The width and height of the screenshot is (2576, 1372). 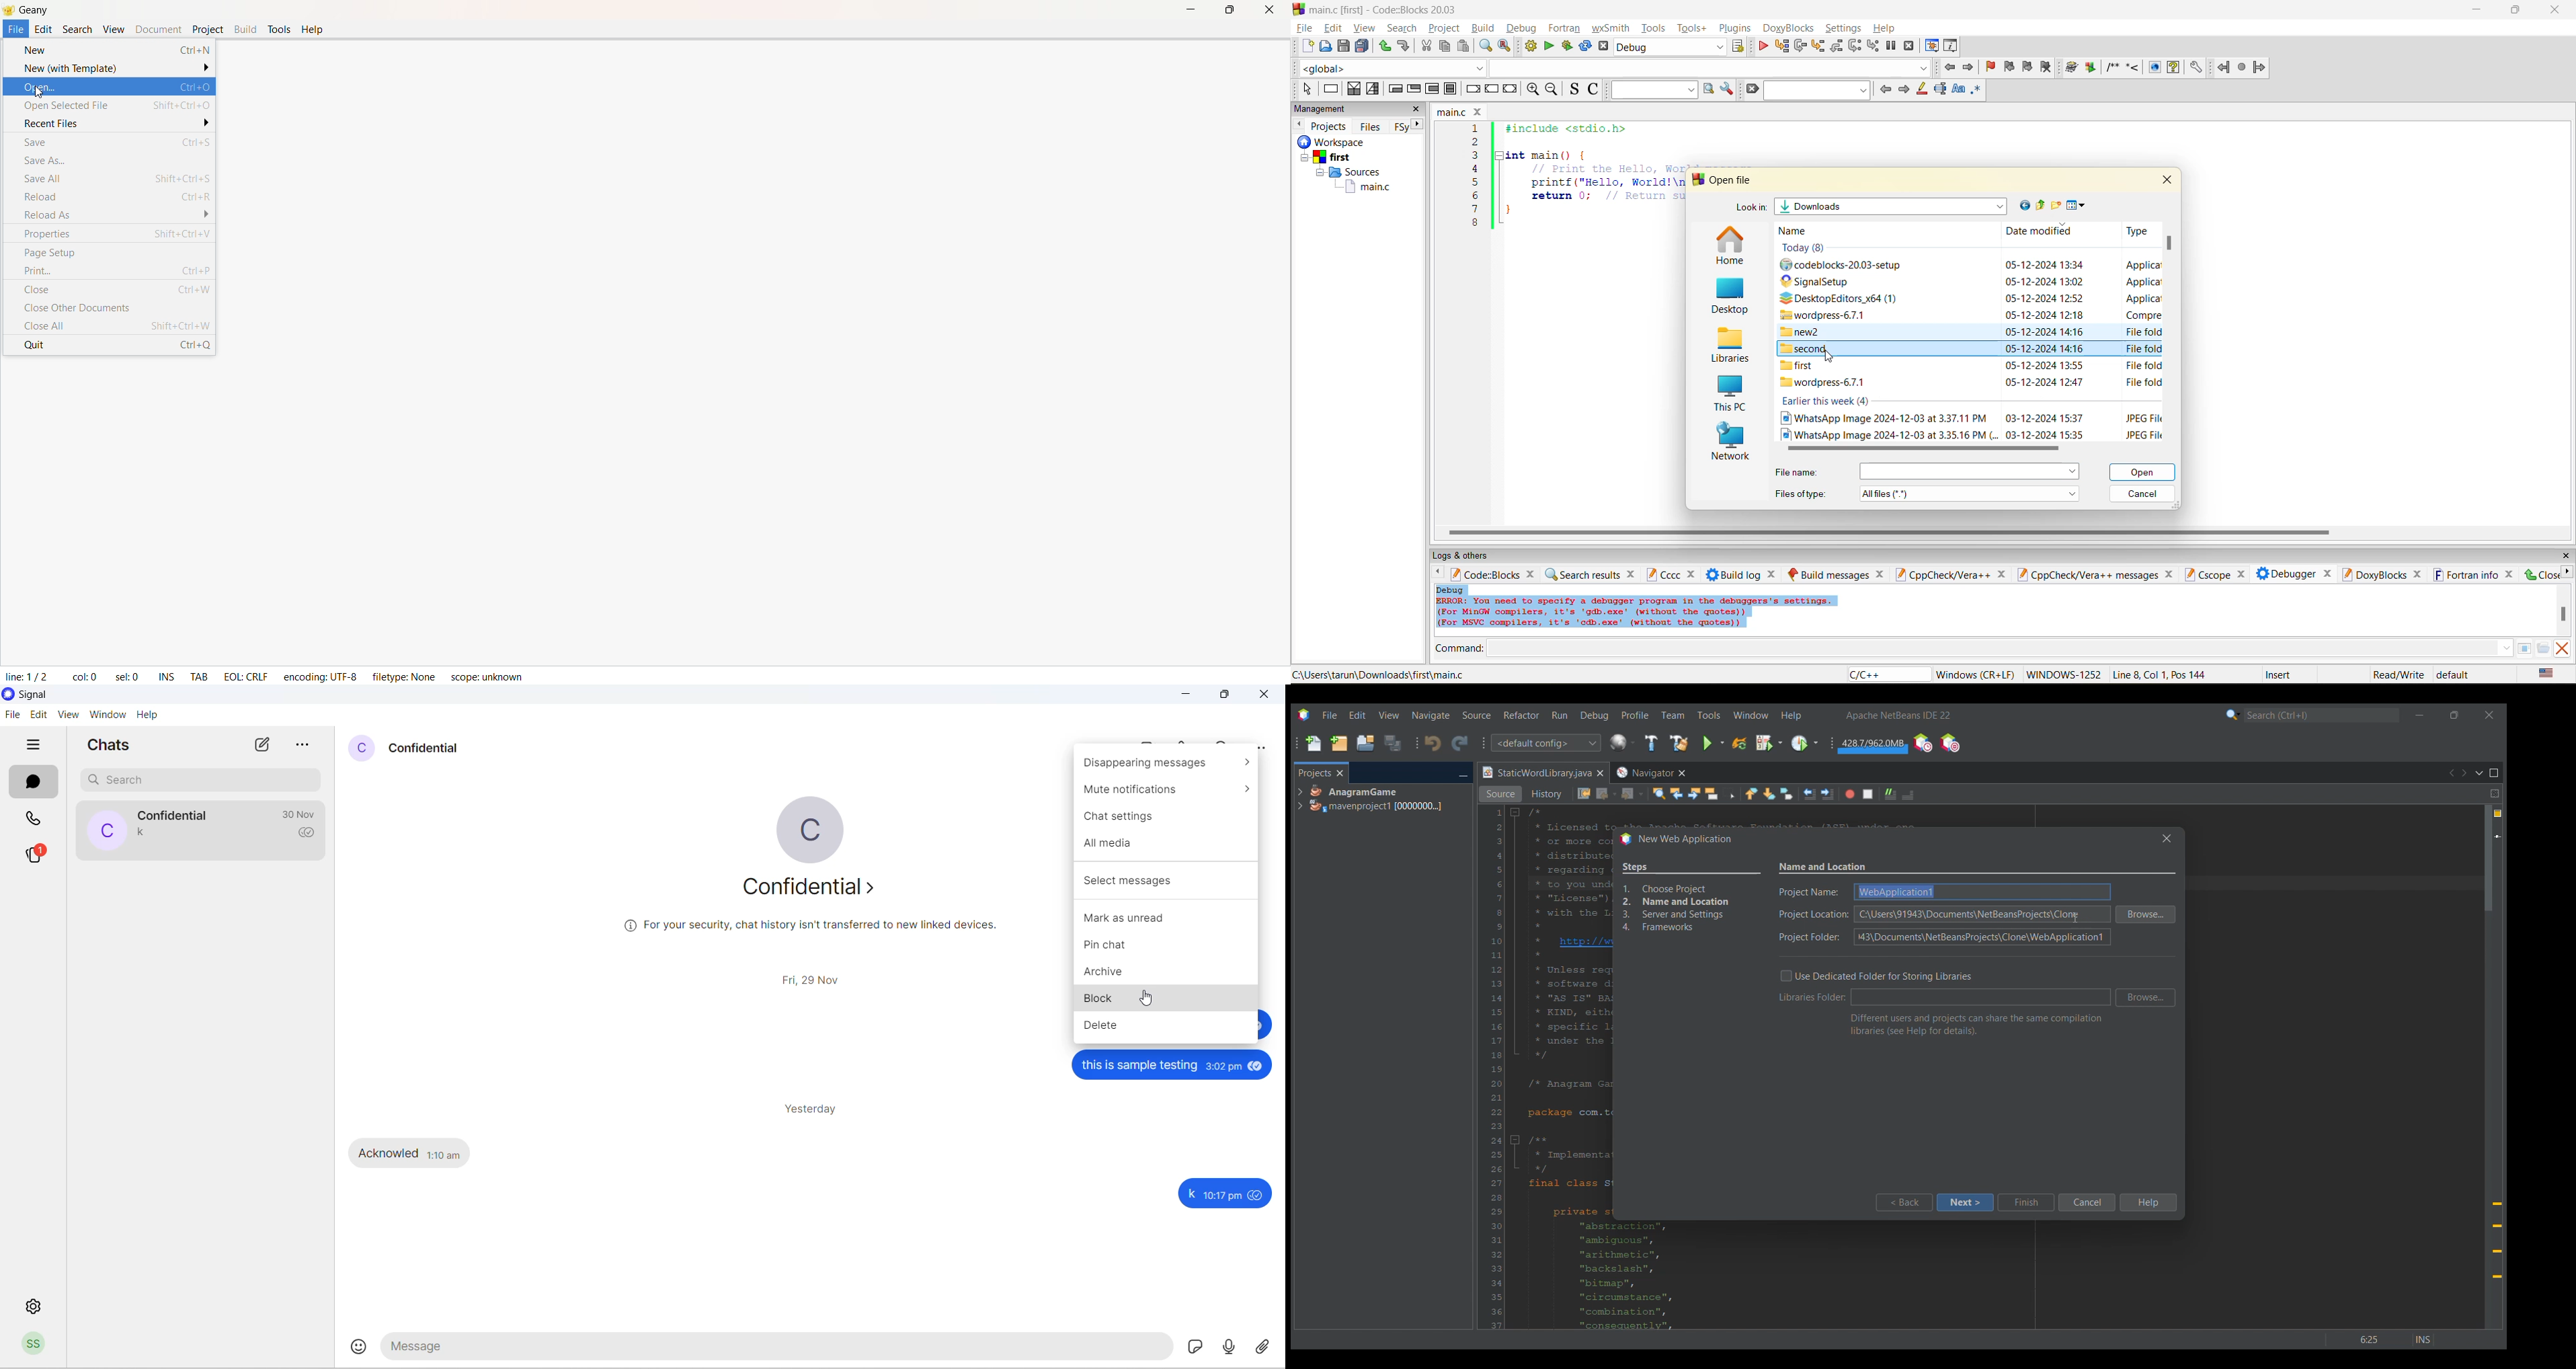 I want to click on this is sample testing, so click(x=1142, y=1066).